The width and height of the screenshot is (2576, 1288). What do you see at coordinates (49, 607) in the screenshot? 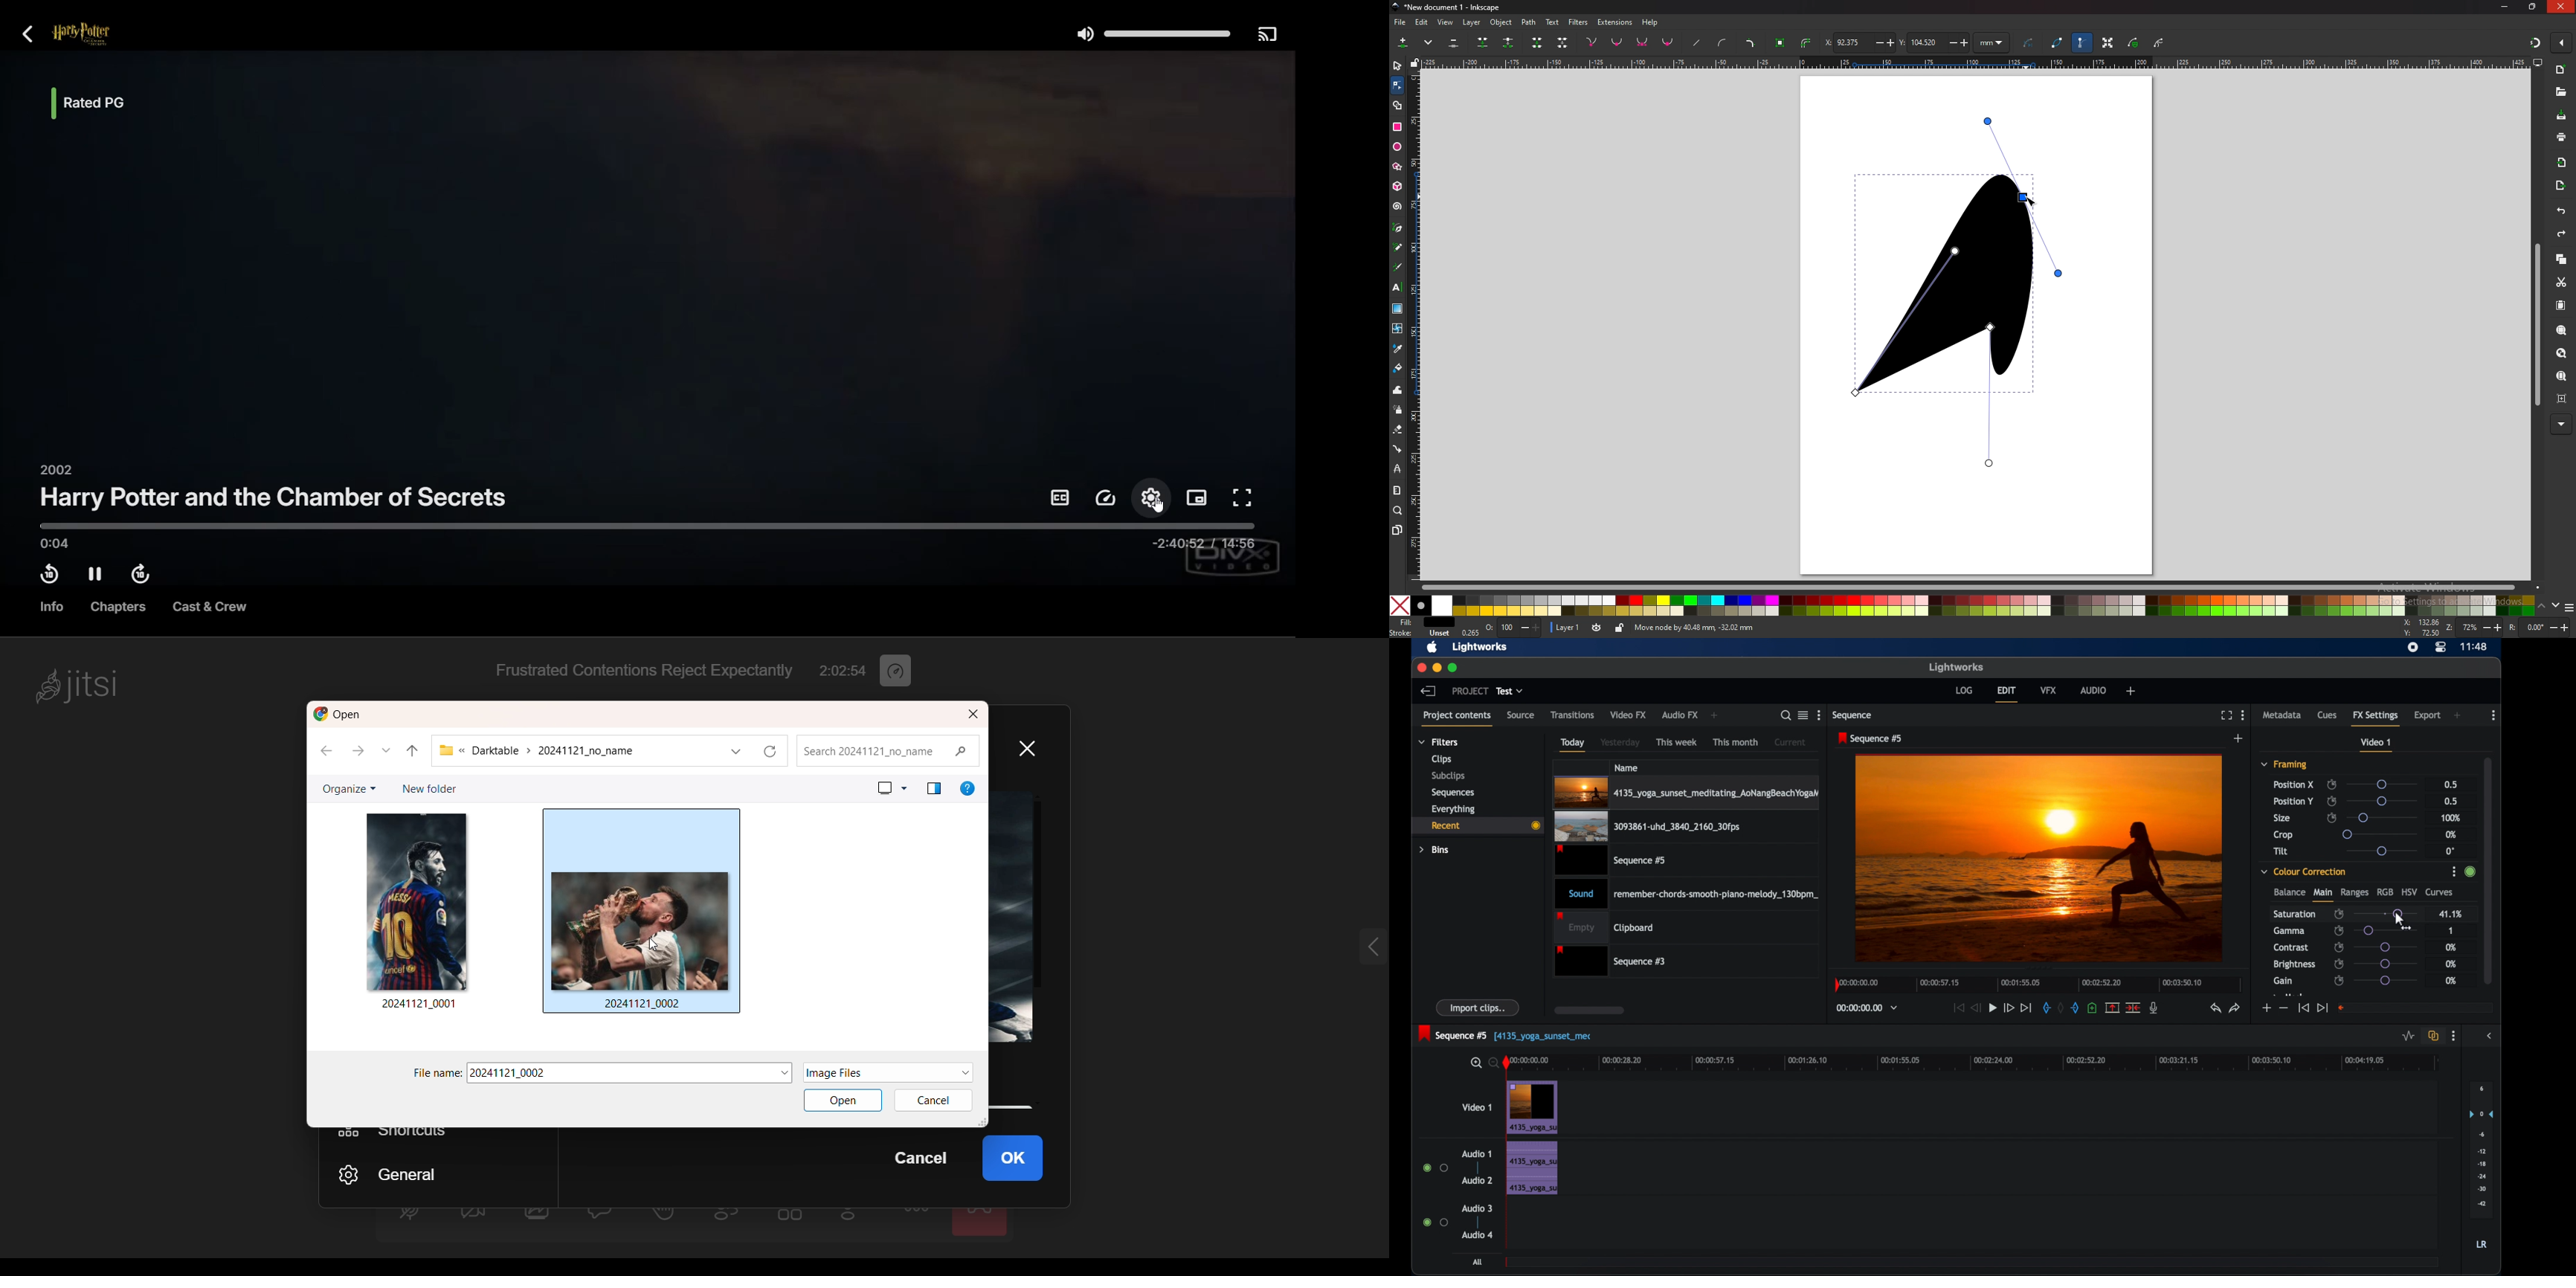
I see `Info` at bounding box center [49, 607].